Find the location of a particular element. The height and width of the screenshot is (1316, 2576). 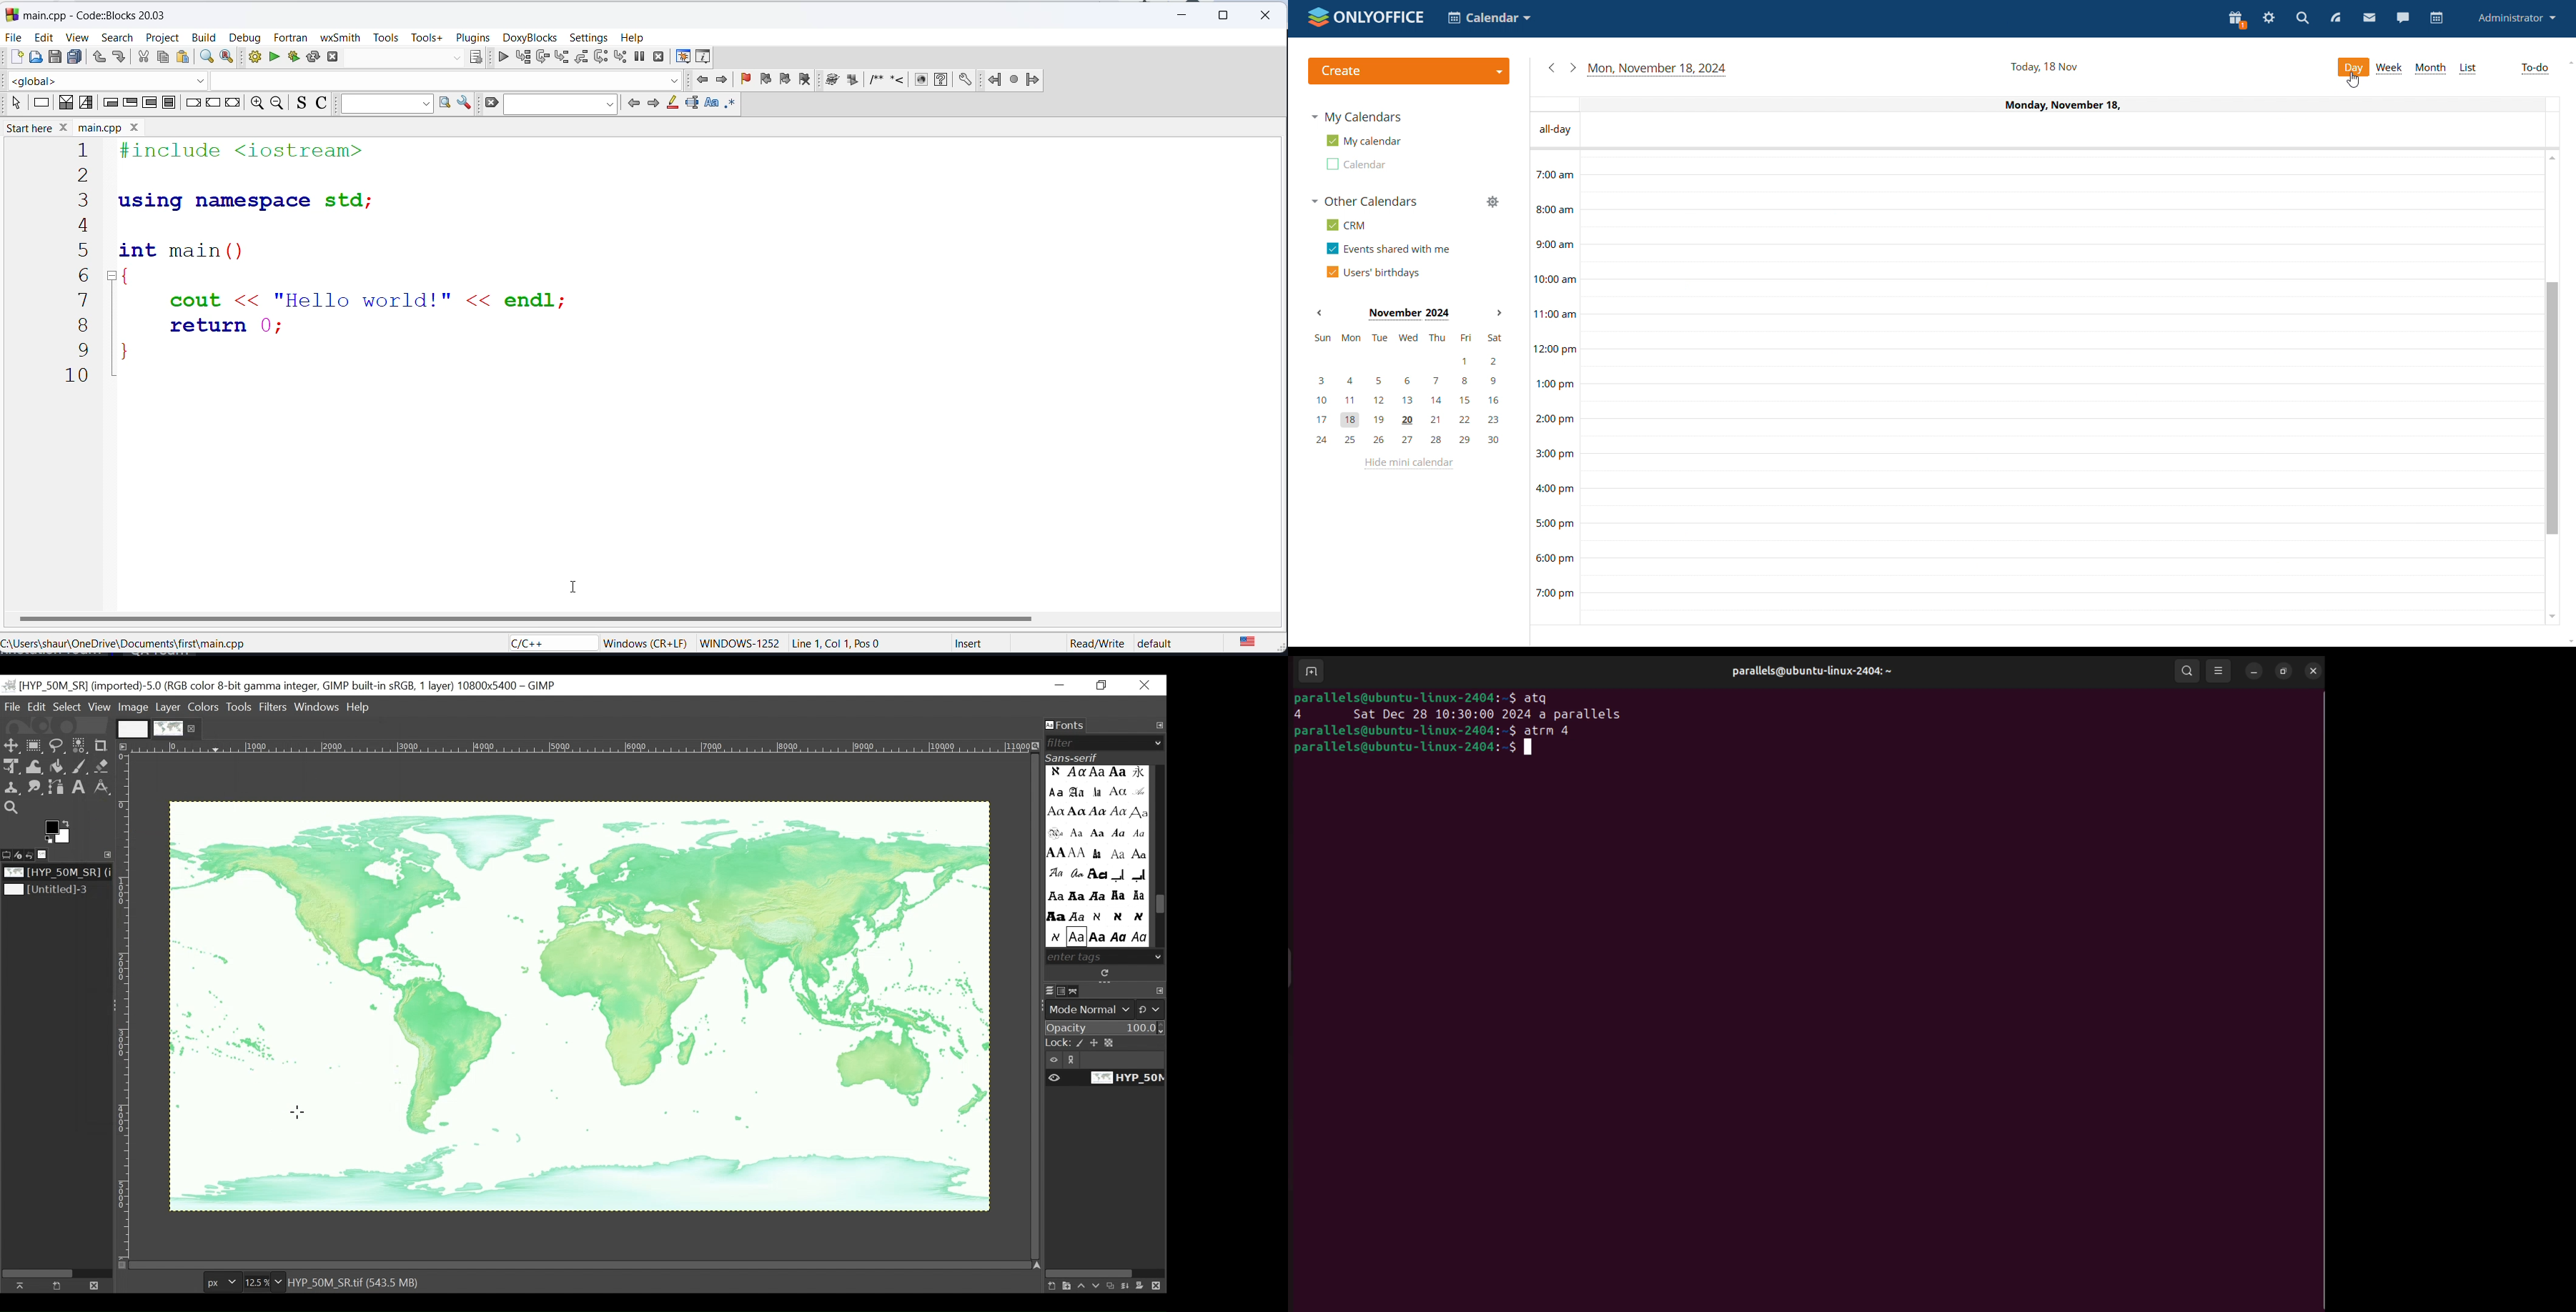

toggle comment is located at coordinates (321, 104).